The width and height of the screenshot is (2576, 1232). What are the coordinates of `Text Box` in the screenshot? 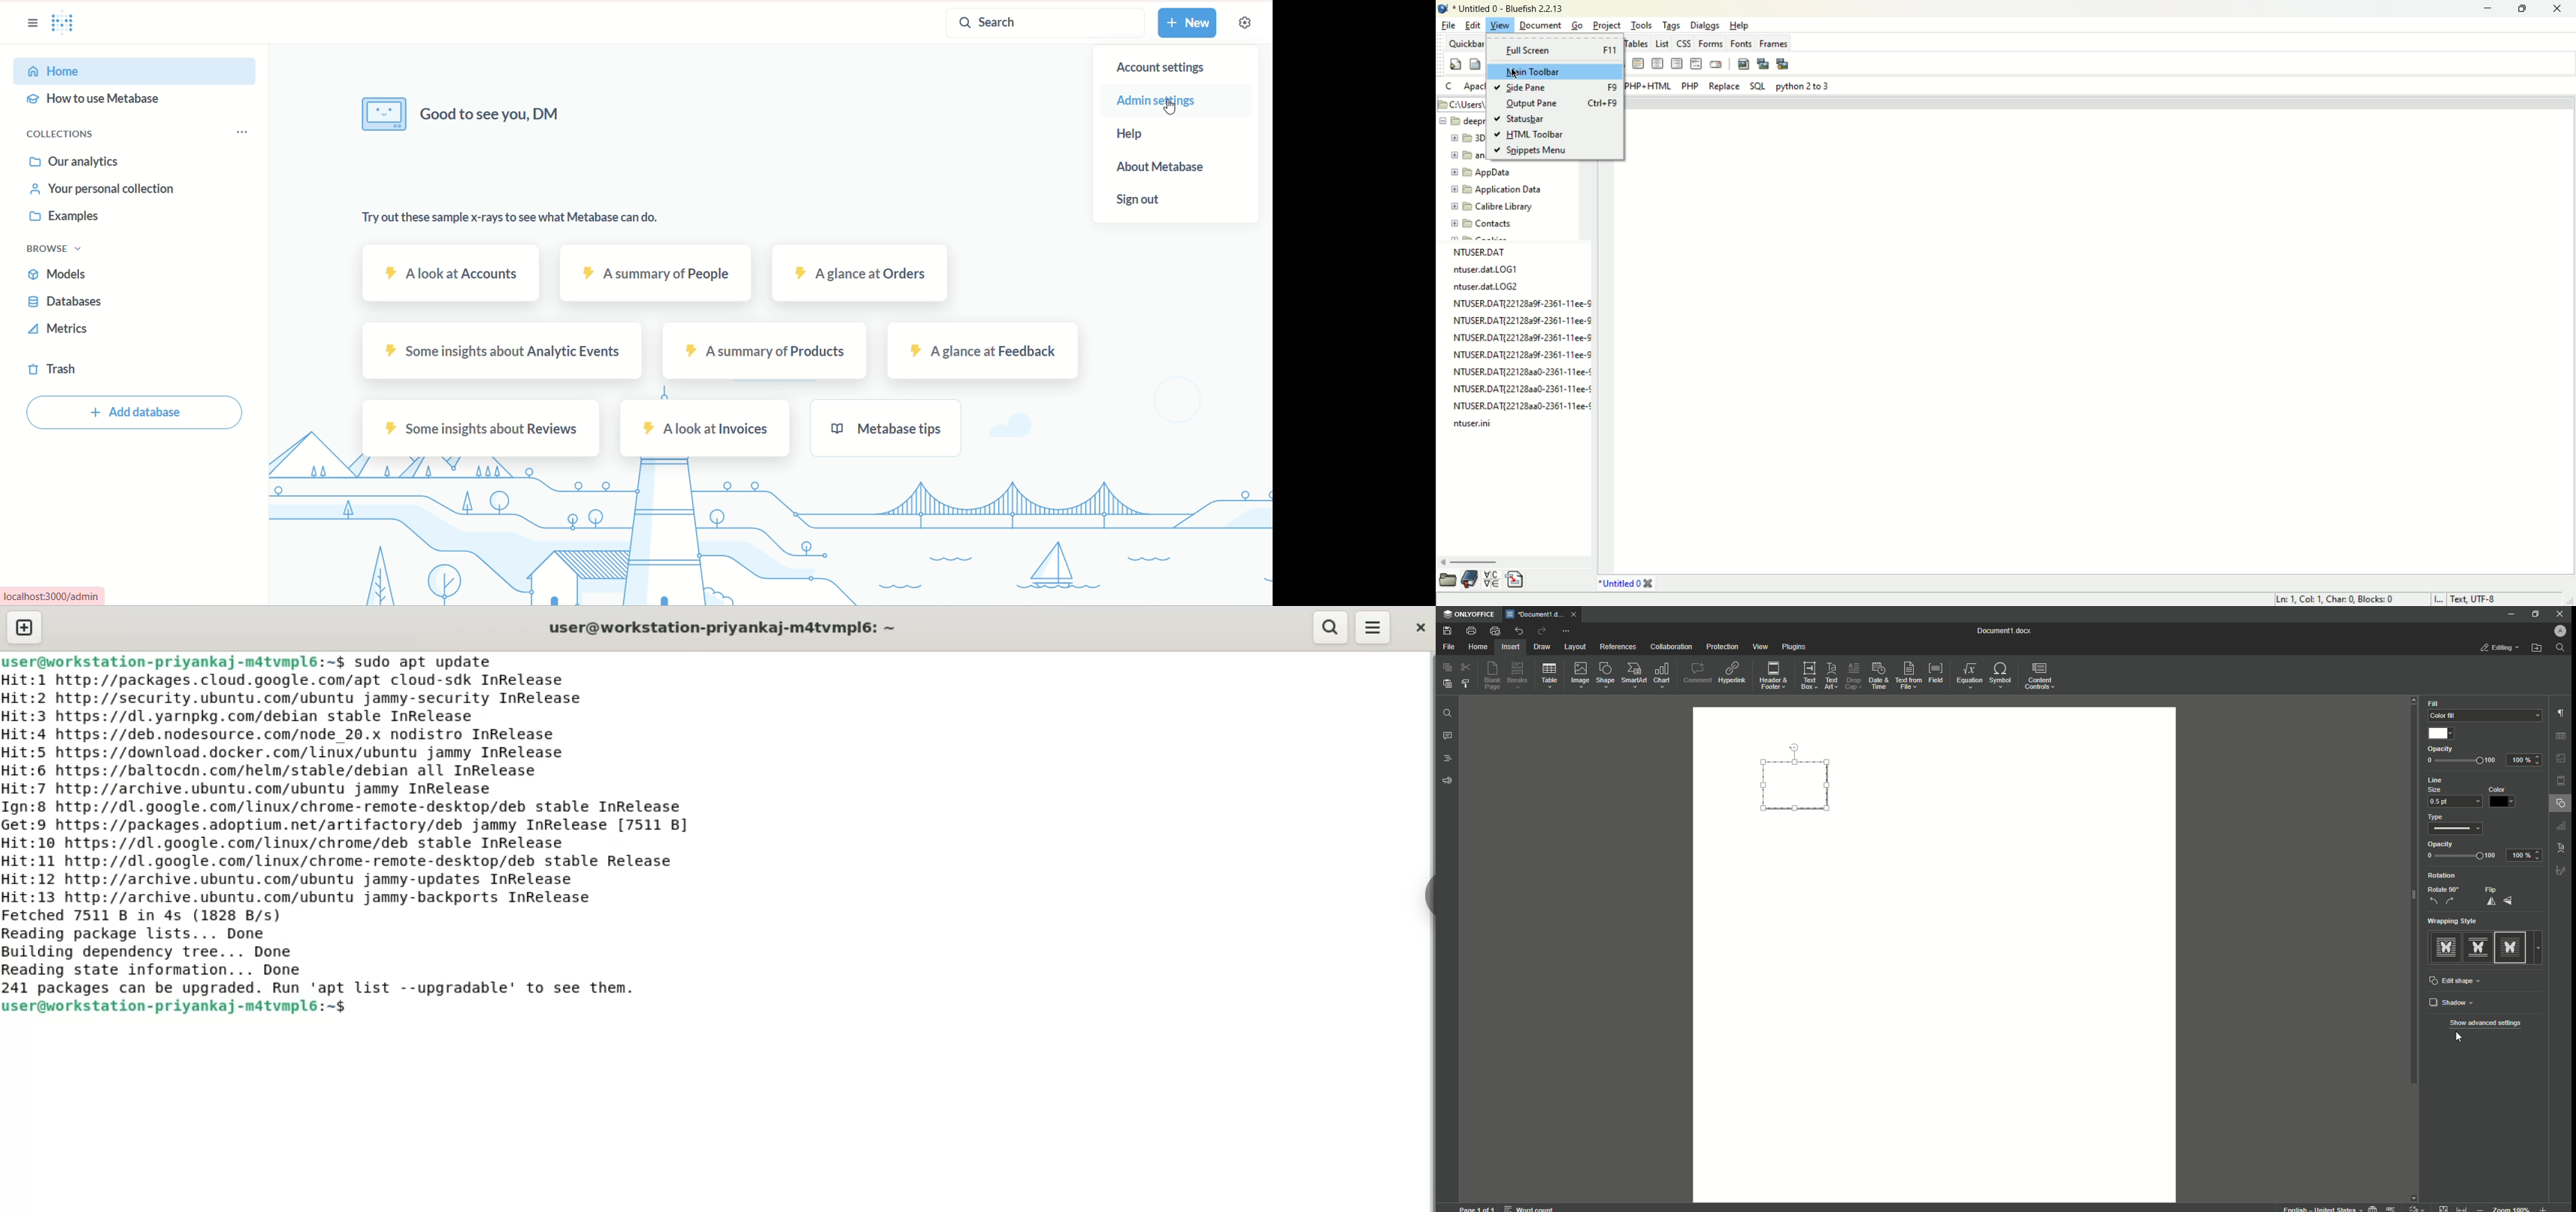 It's located at (1805, 675).